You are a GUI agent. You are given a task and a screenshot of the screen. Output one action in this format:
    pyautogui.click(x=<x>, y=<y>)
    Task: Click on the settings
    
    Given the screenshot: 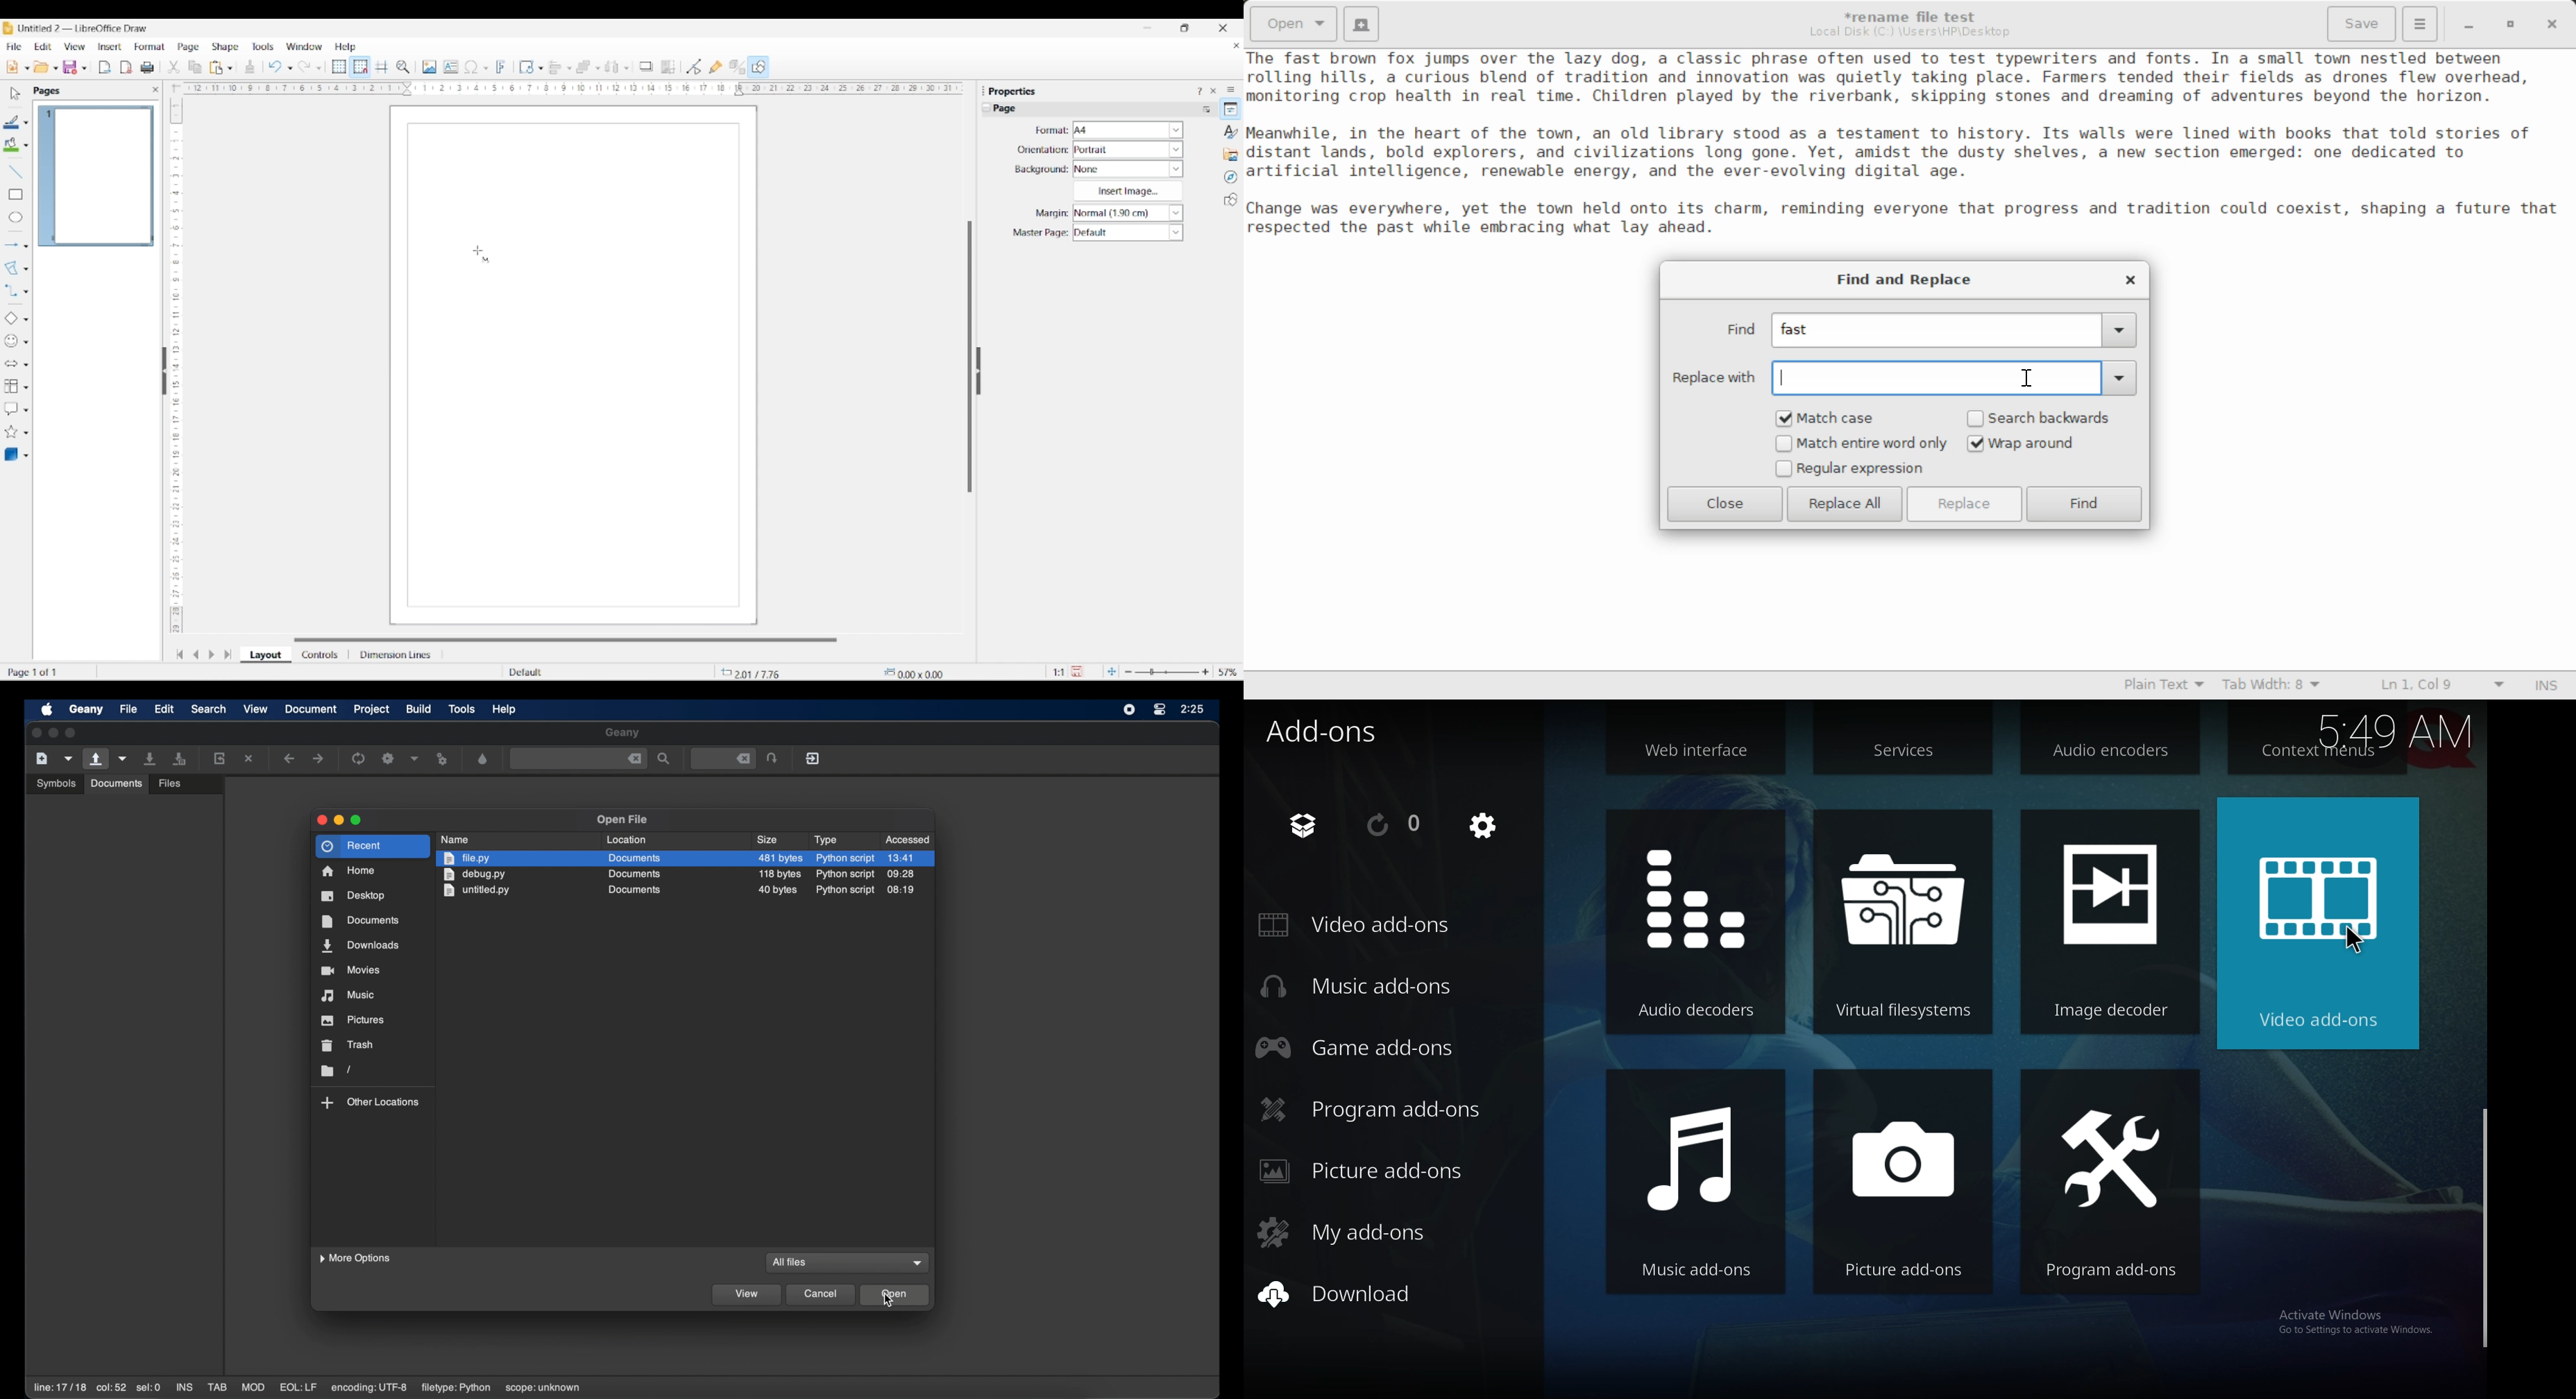 What is the action you would take?
    pyautogui.click(x=1481, y=828)
    